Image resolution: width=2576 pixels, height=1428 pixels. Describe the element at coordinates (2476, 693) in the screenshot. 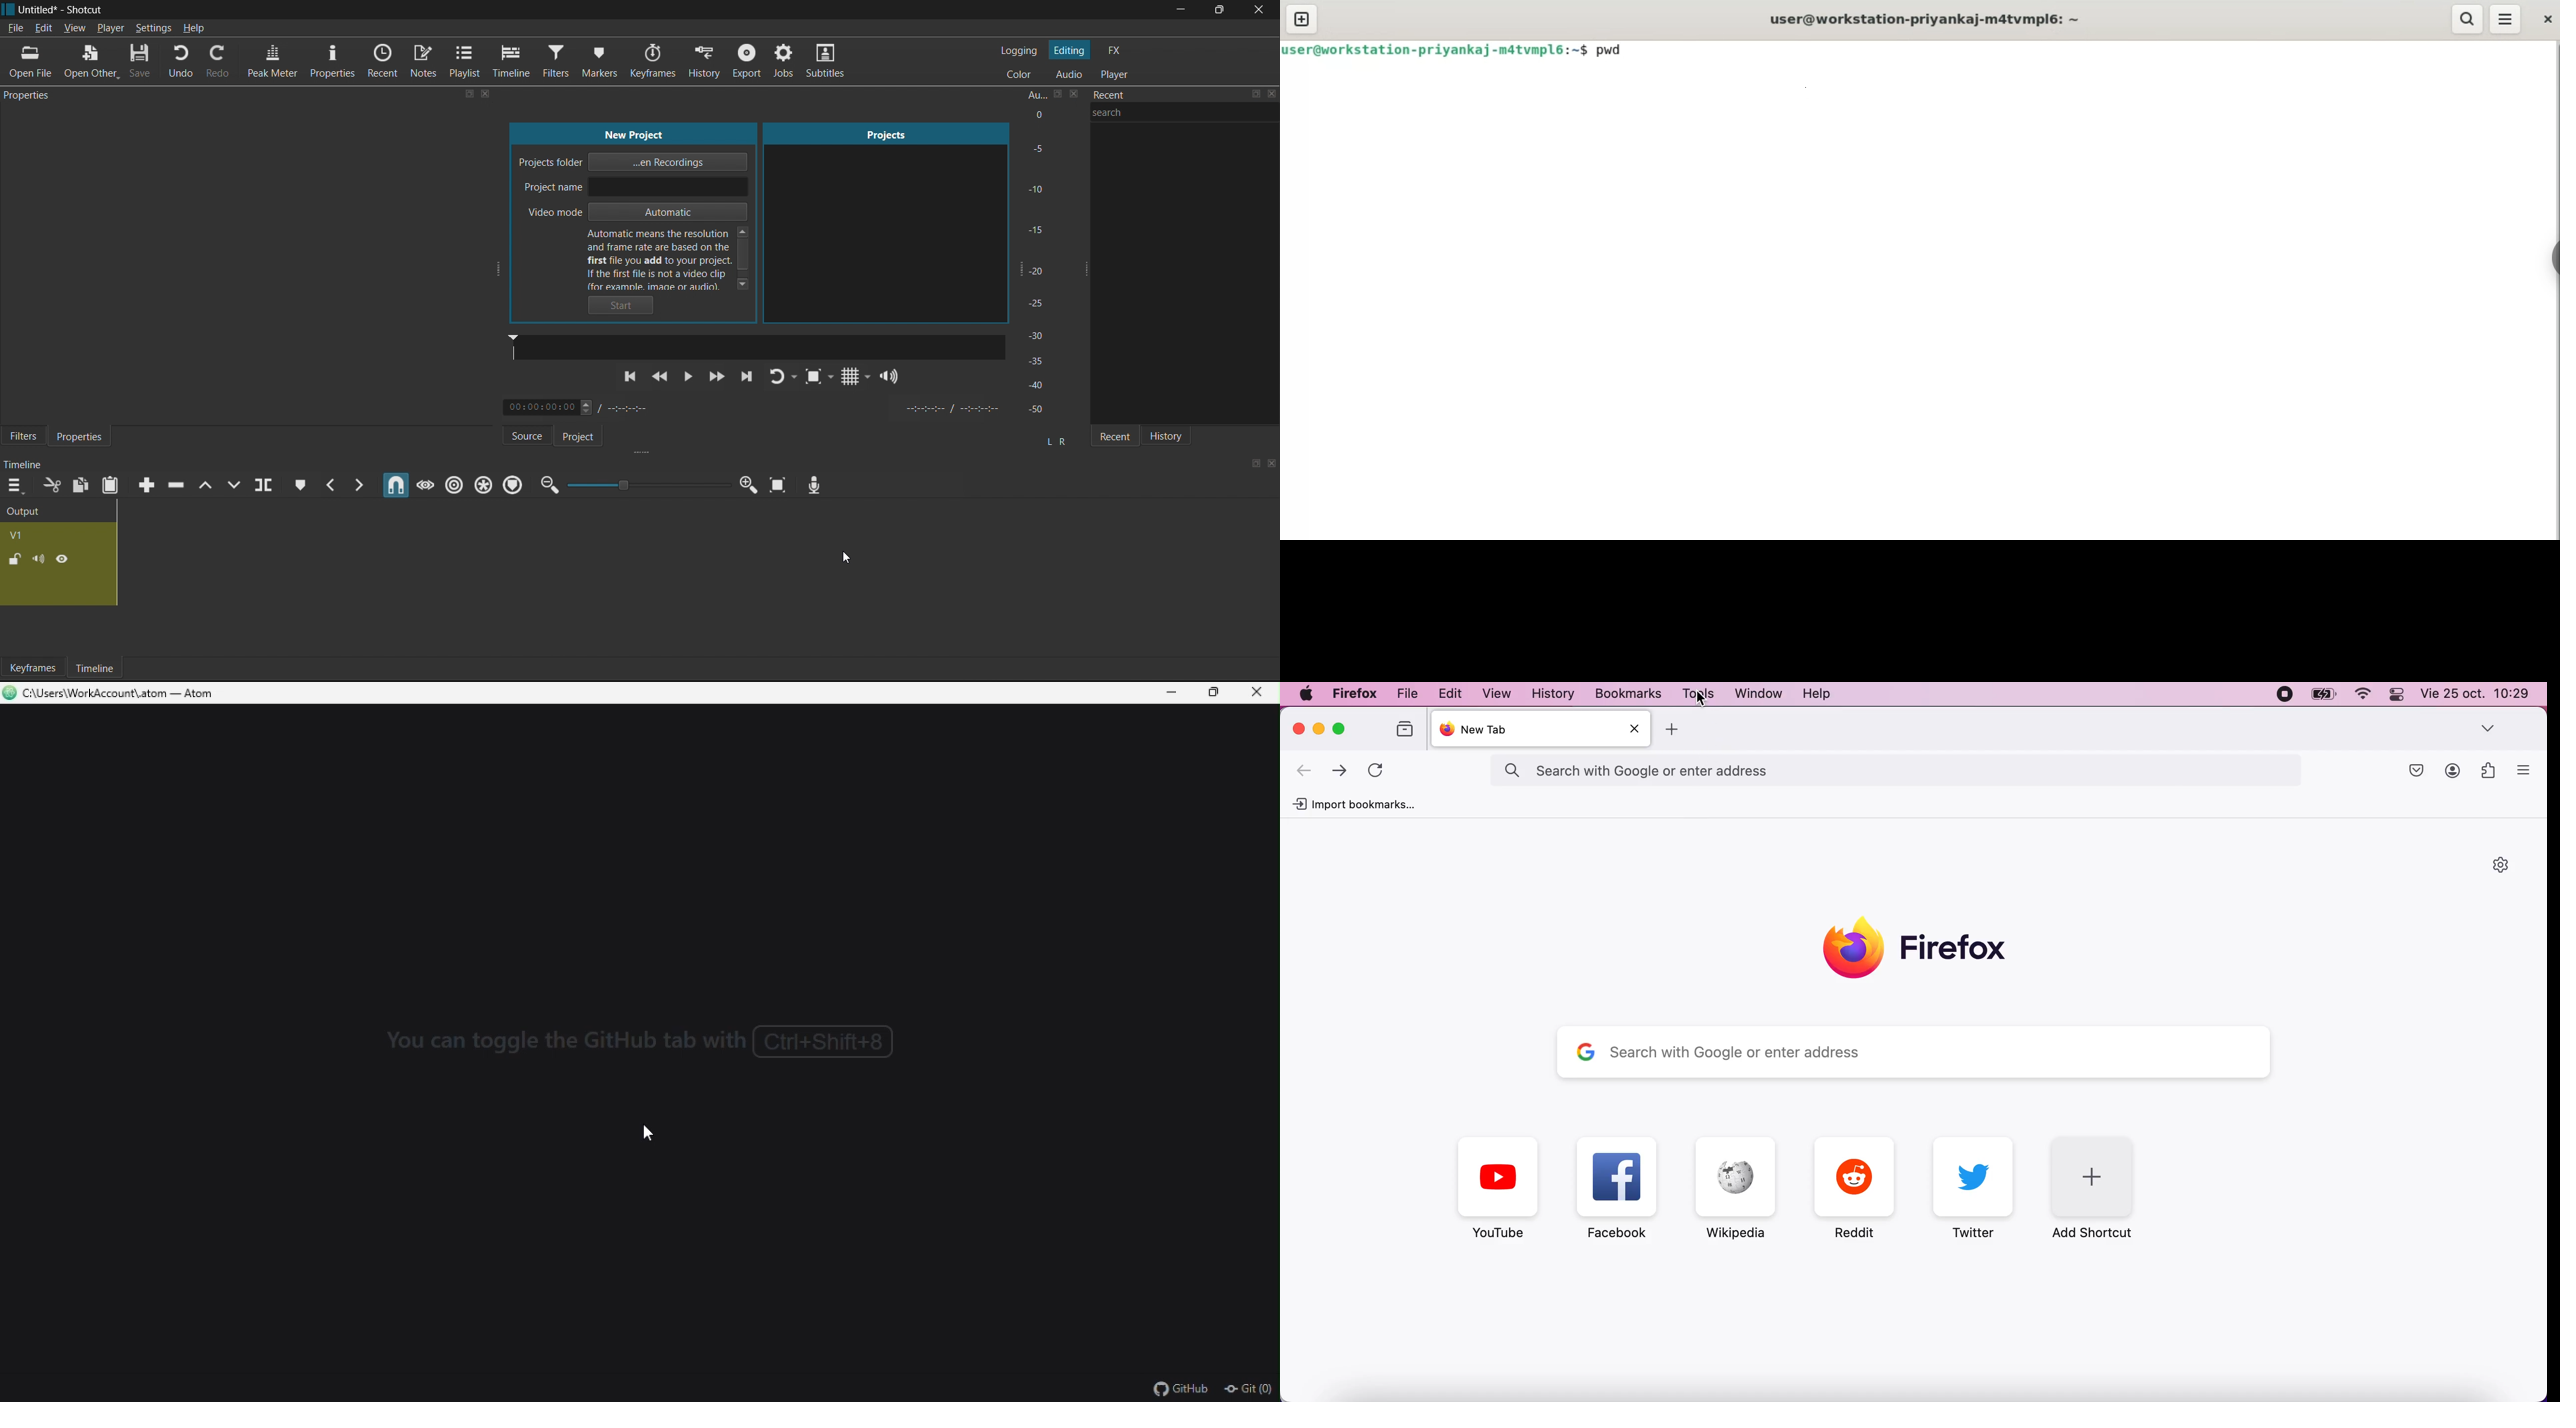

I see `Date and time` at that location.